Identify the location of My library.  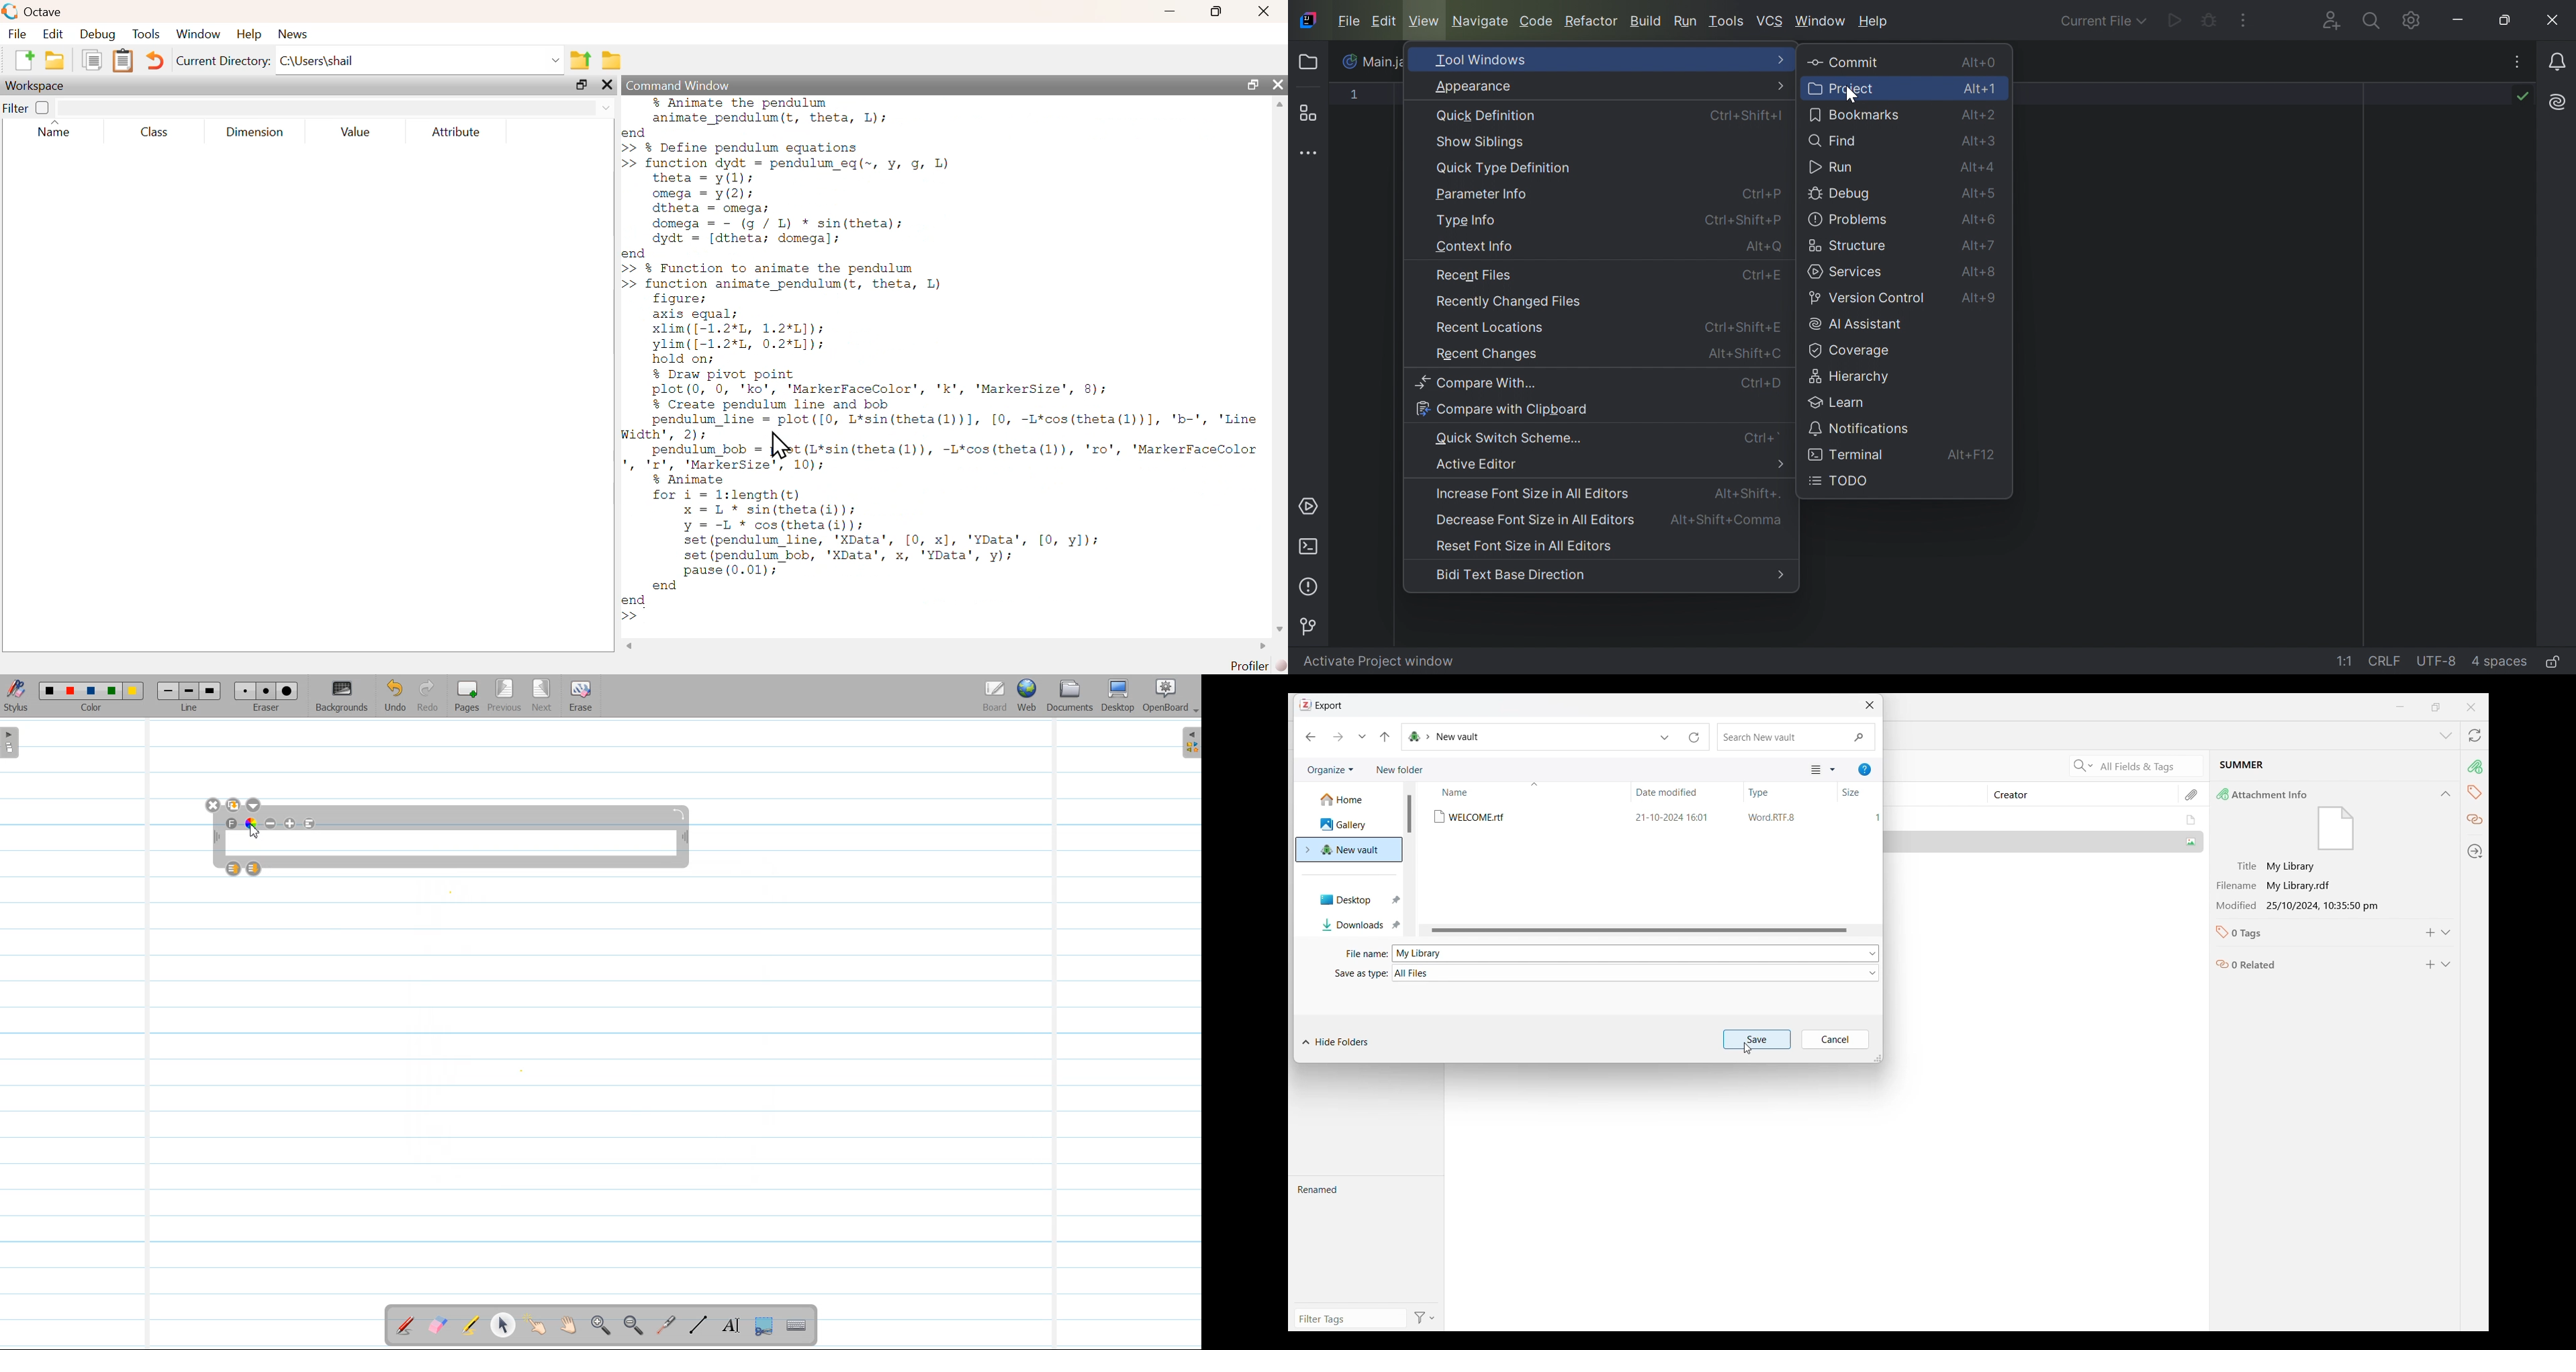
(1626, 953).